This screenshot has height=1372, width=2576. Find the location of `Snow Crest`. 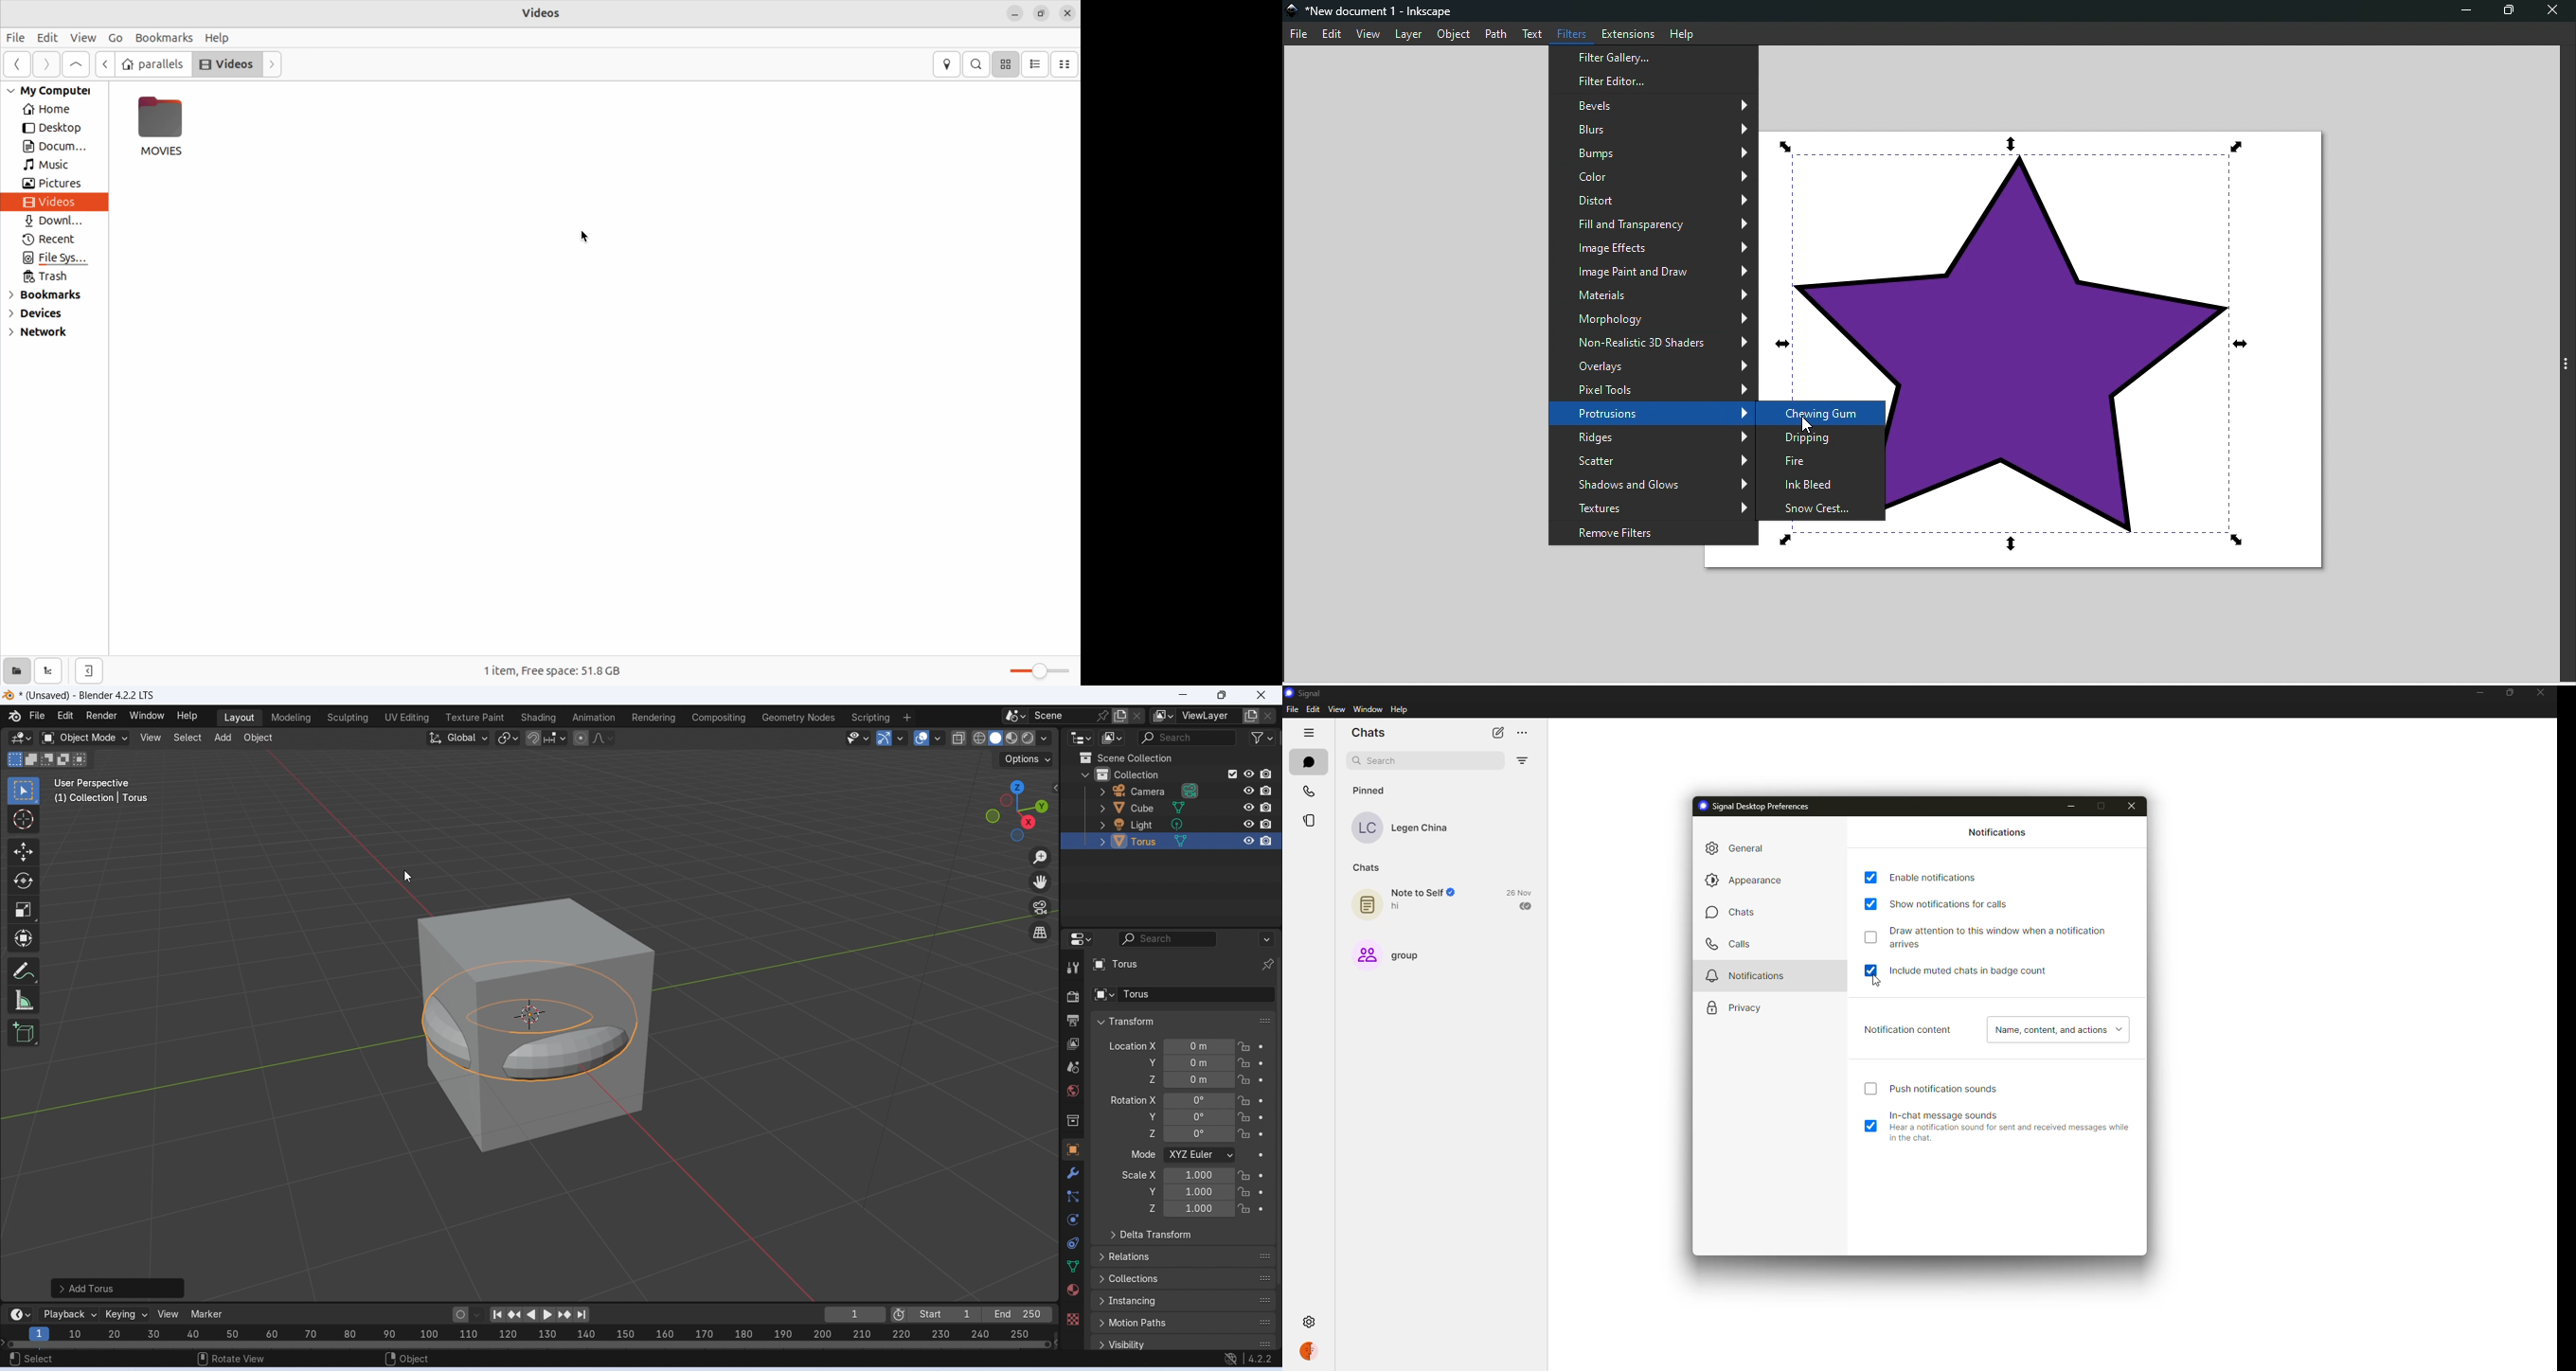

Snow Crest is located at coordinates (1819, 507).